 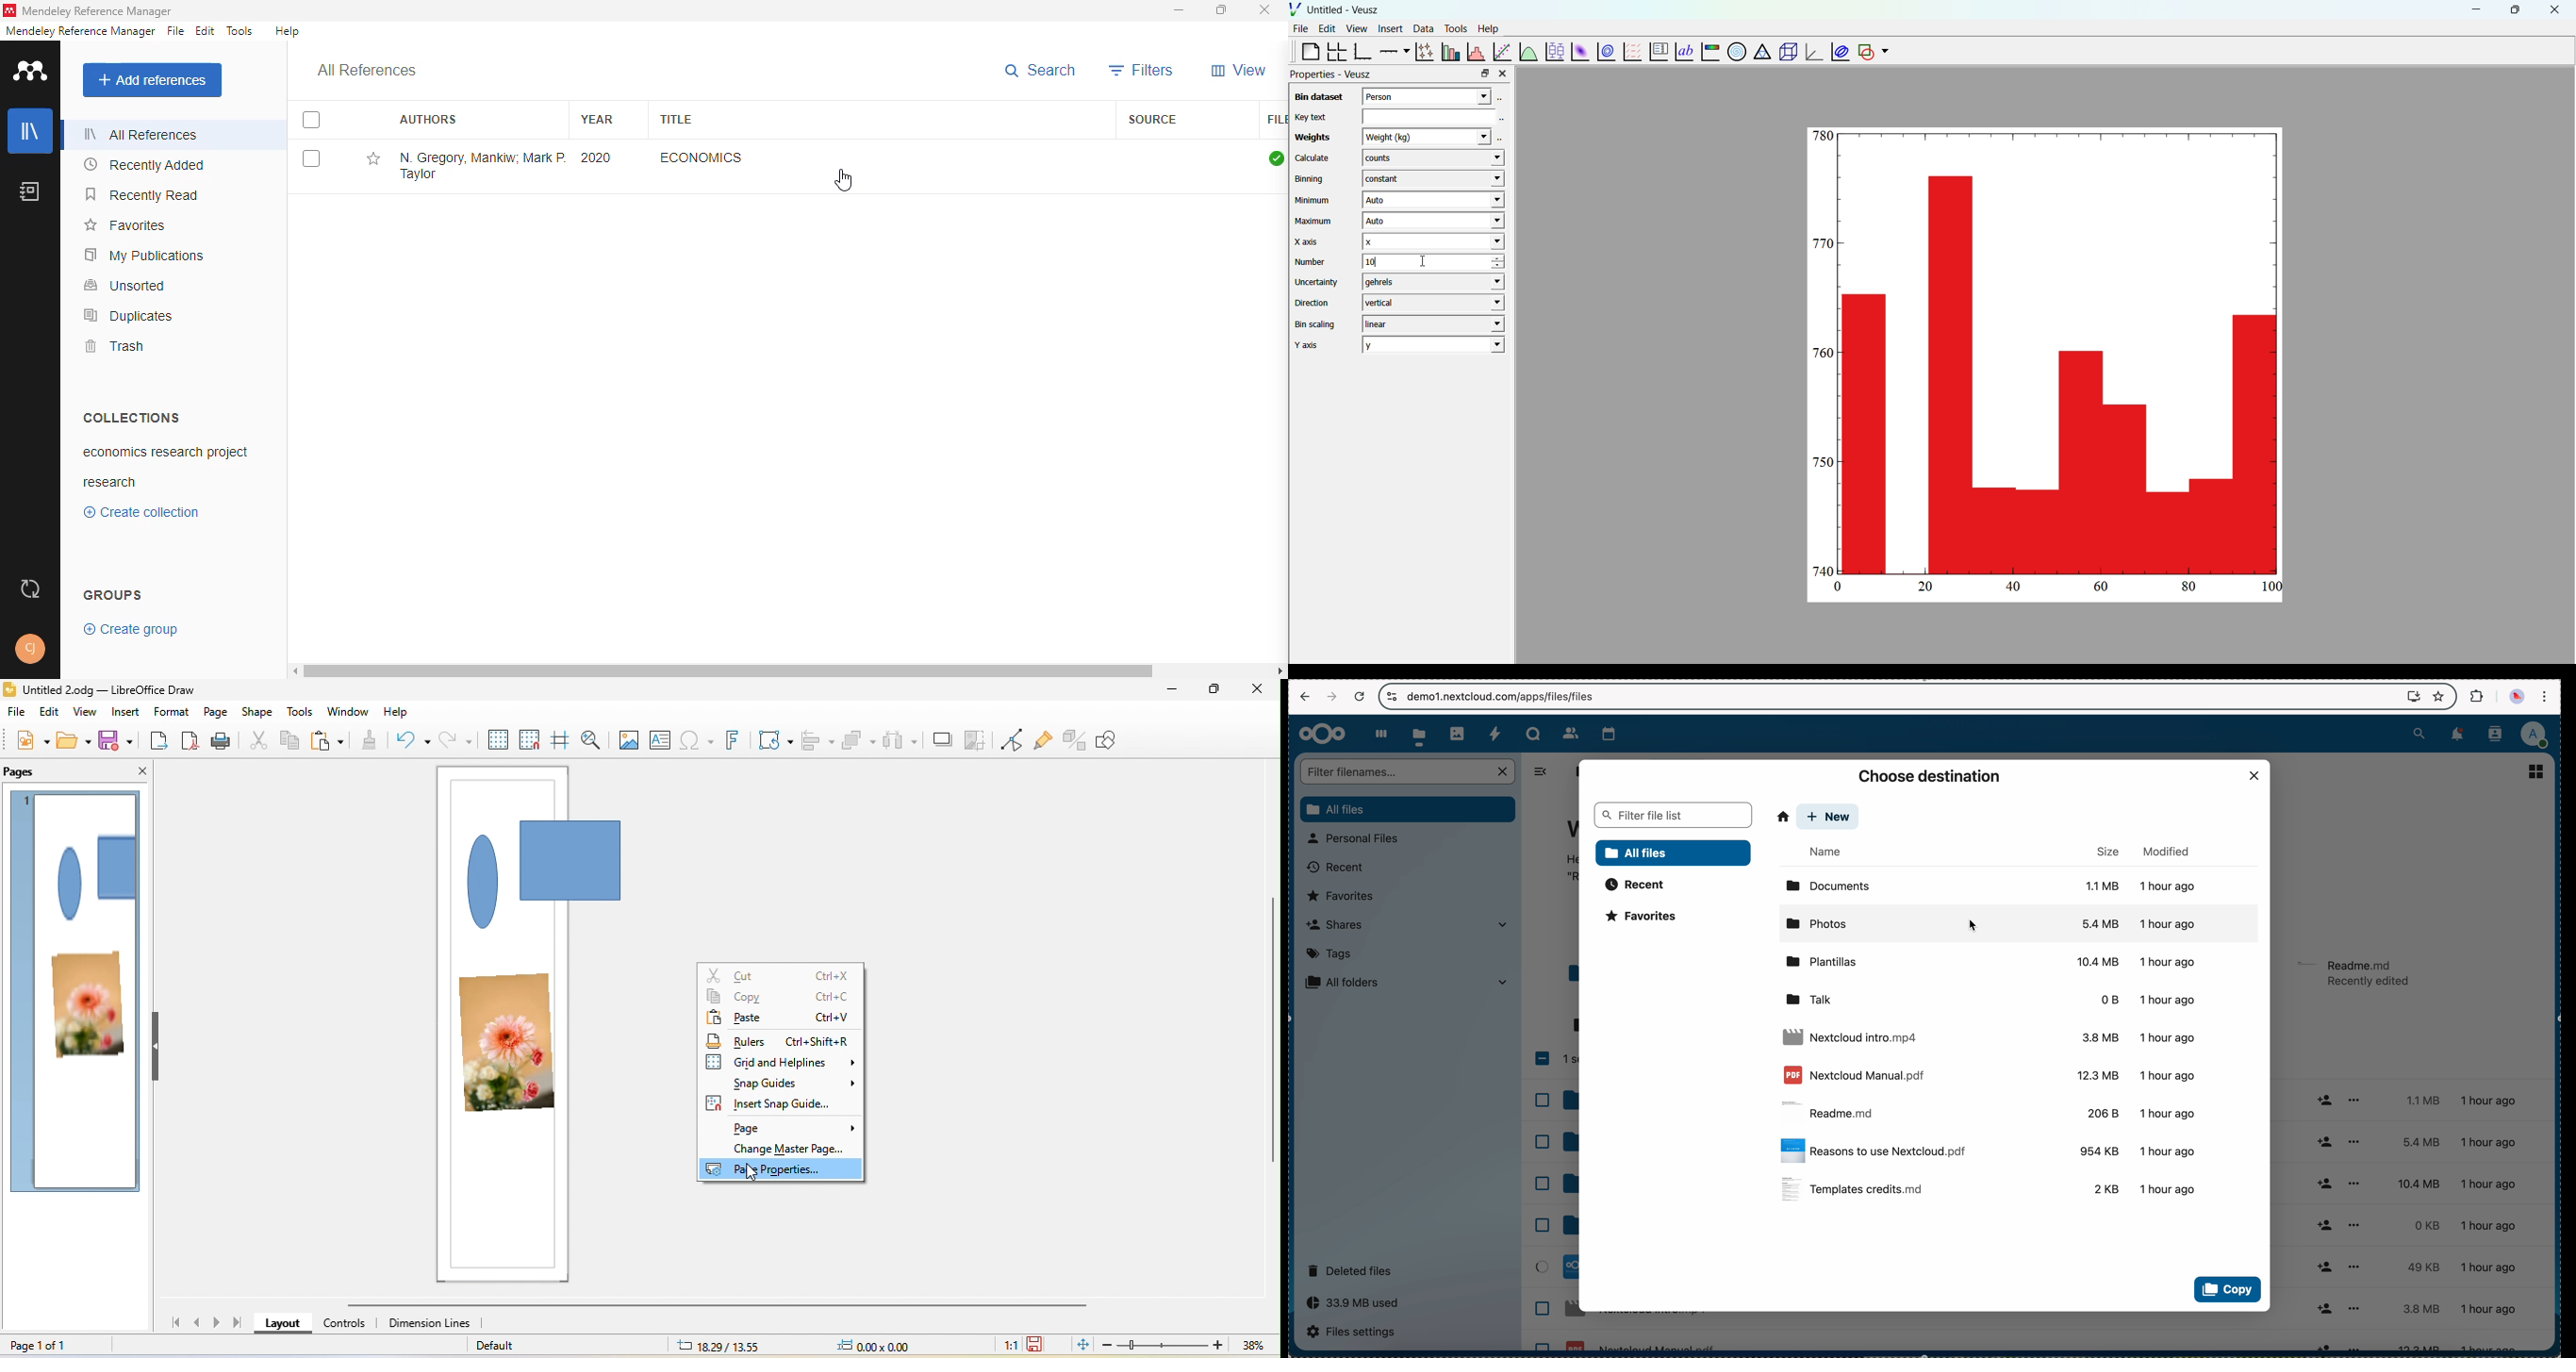 I want to click on 10, so click(x=1415, y=262).